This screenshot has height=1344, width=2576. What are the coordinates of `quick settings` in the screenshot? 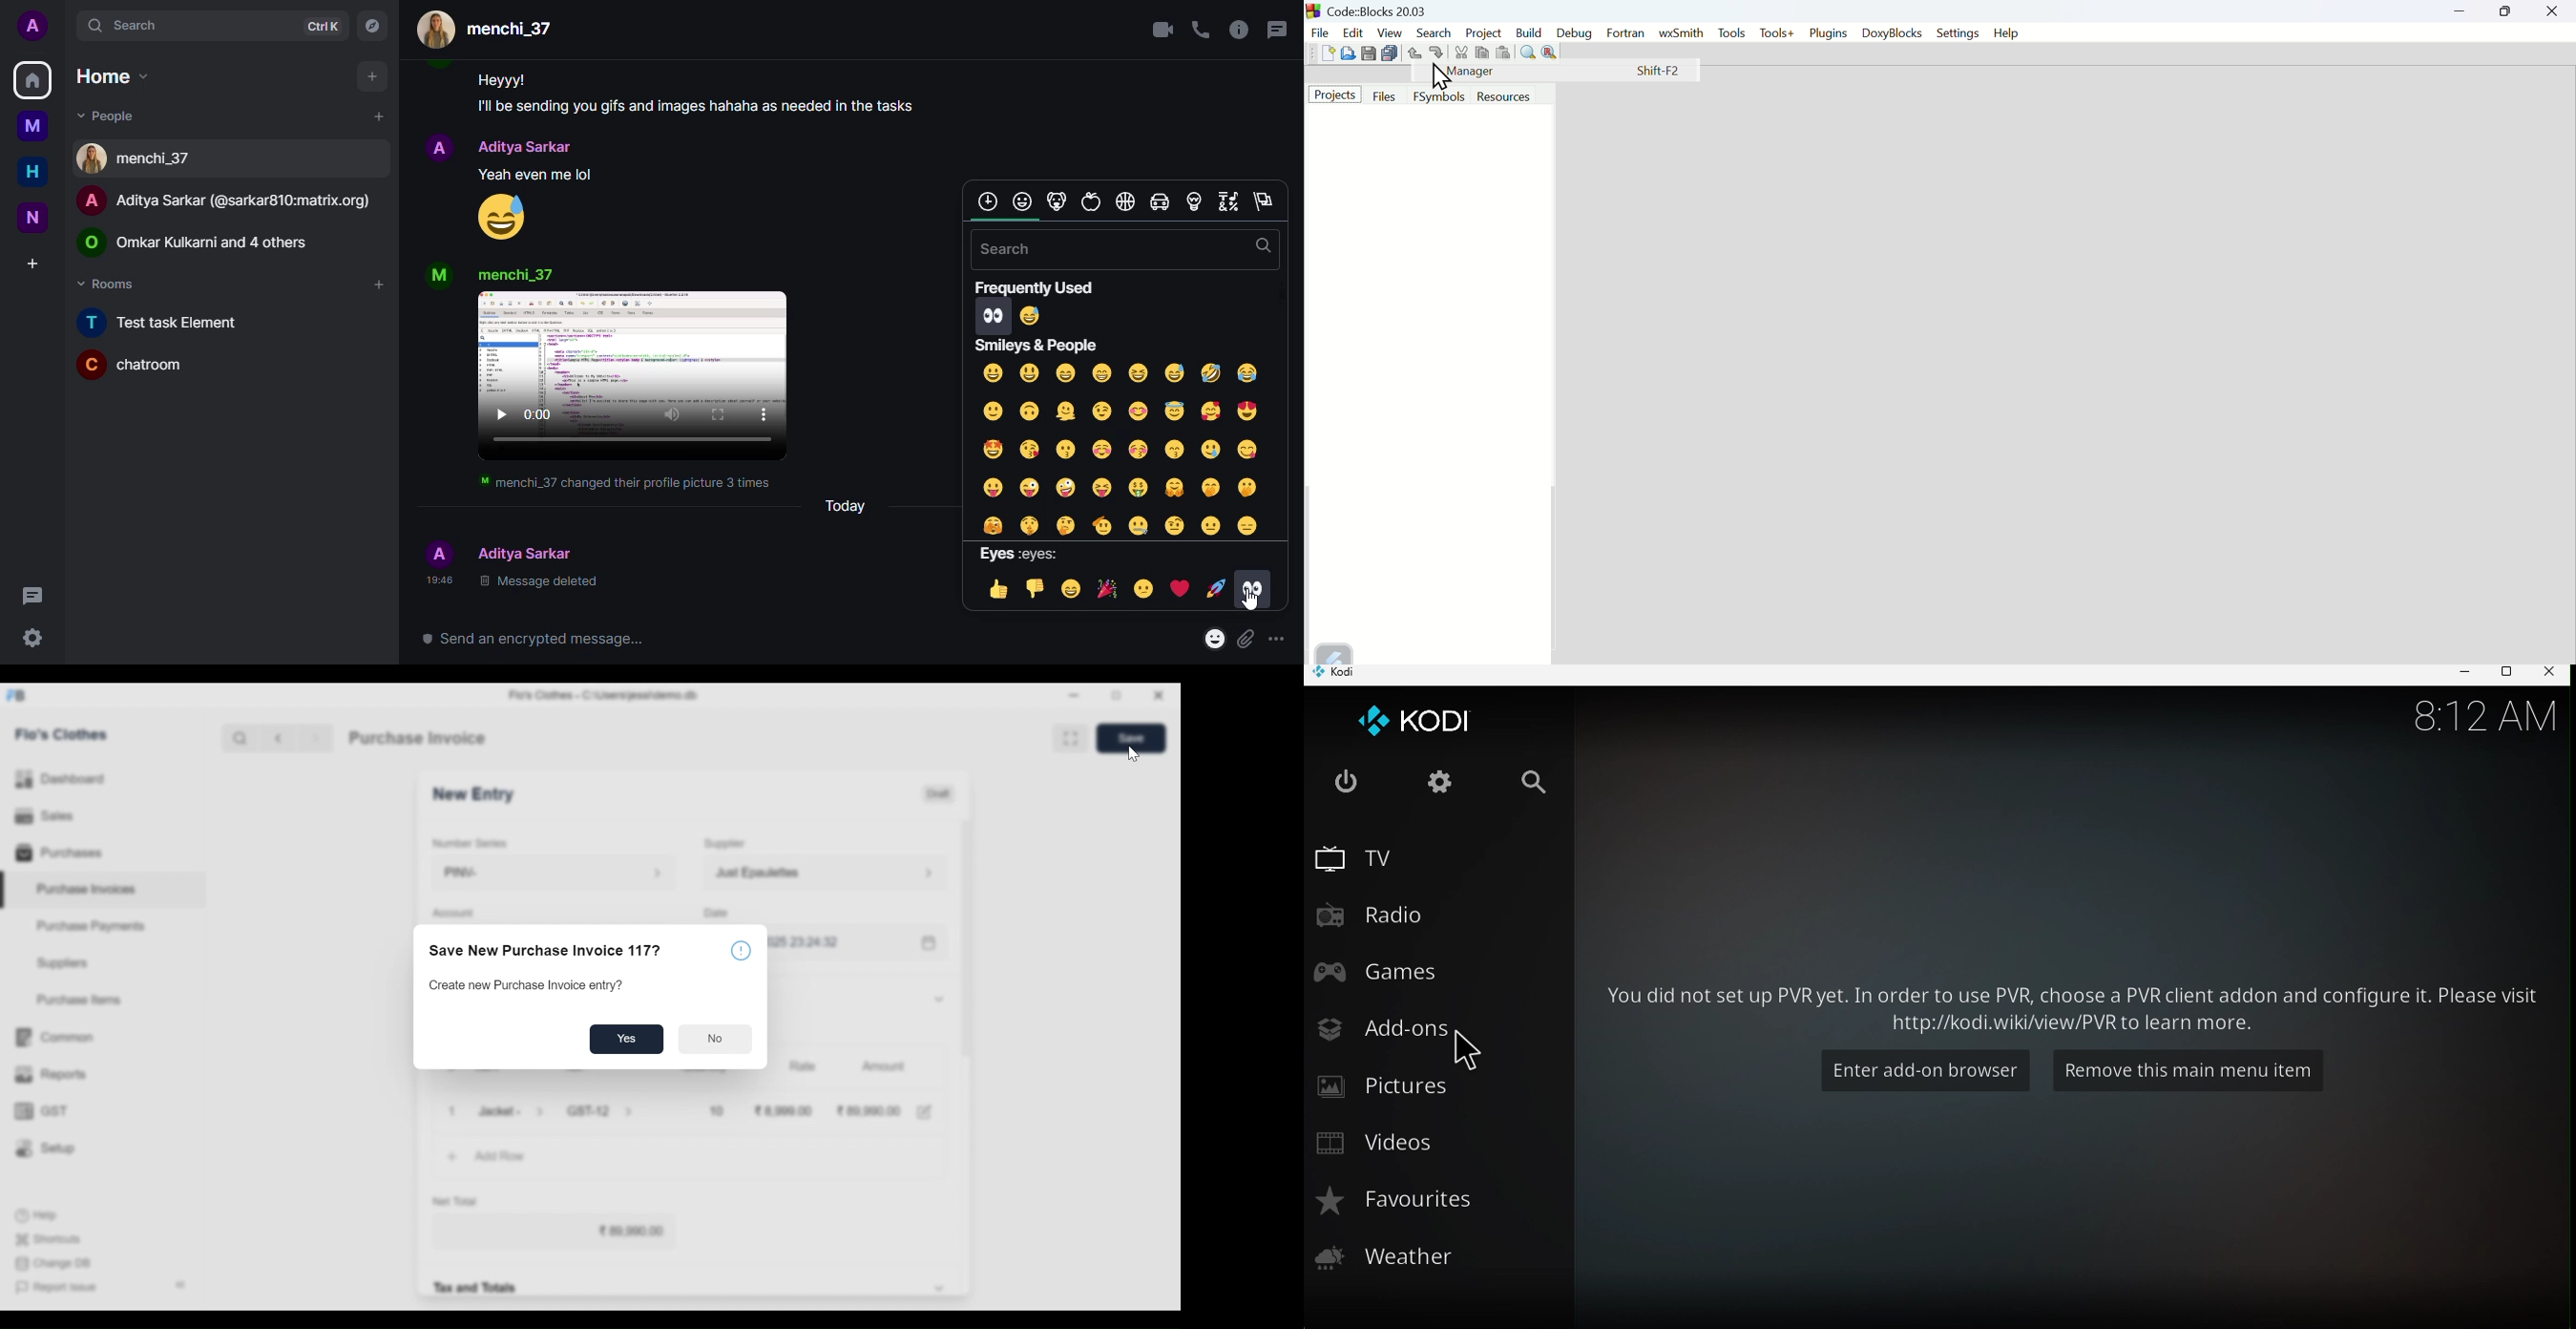 It's located at (34, 637).